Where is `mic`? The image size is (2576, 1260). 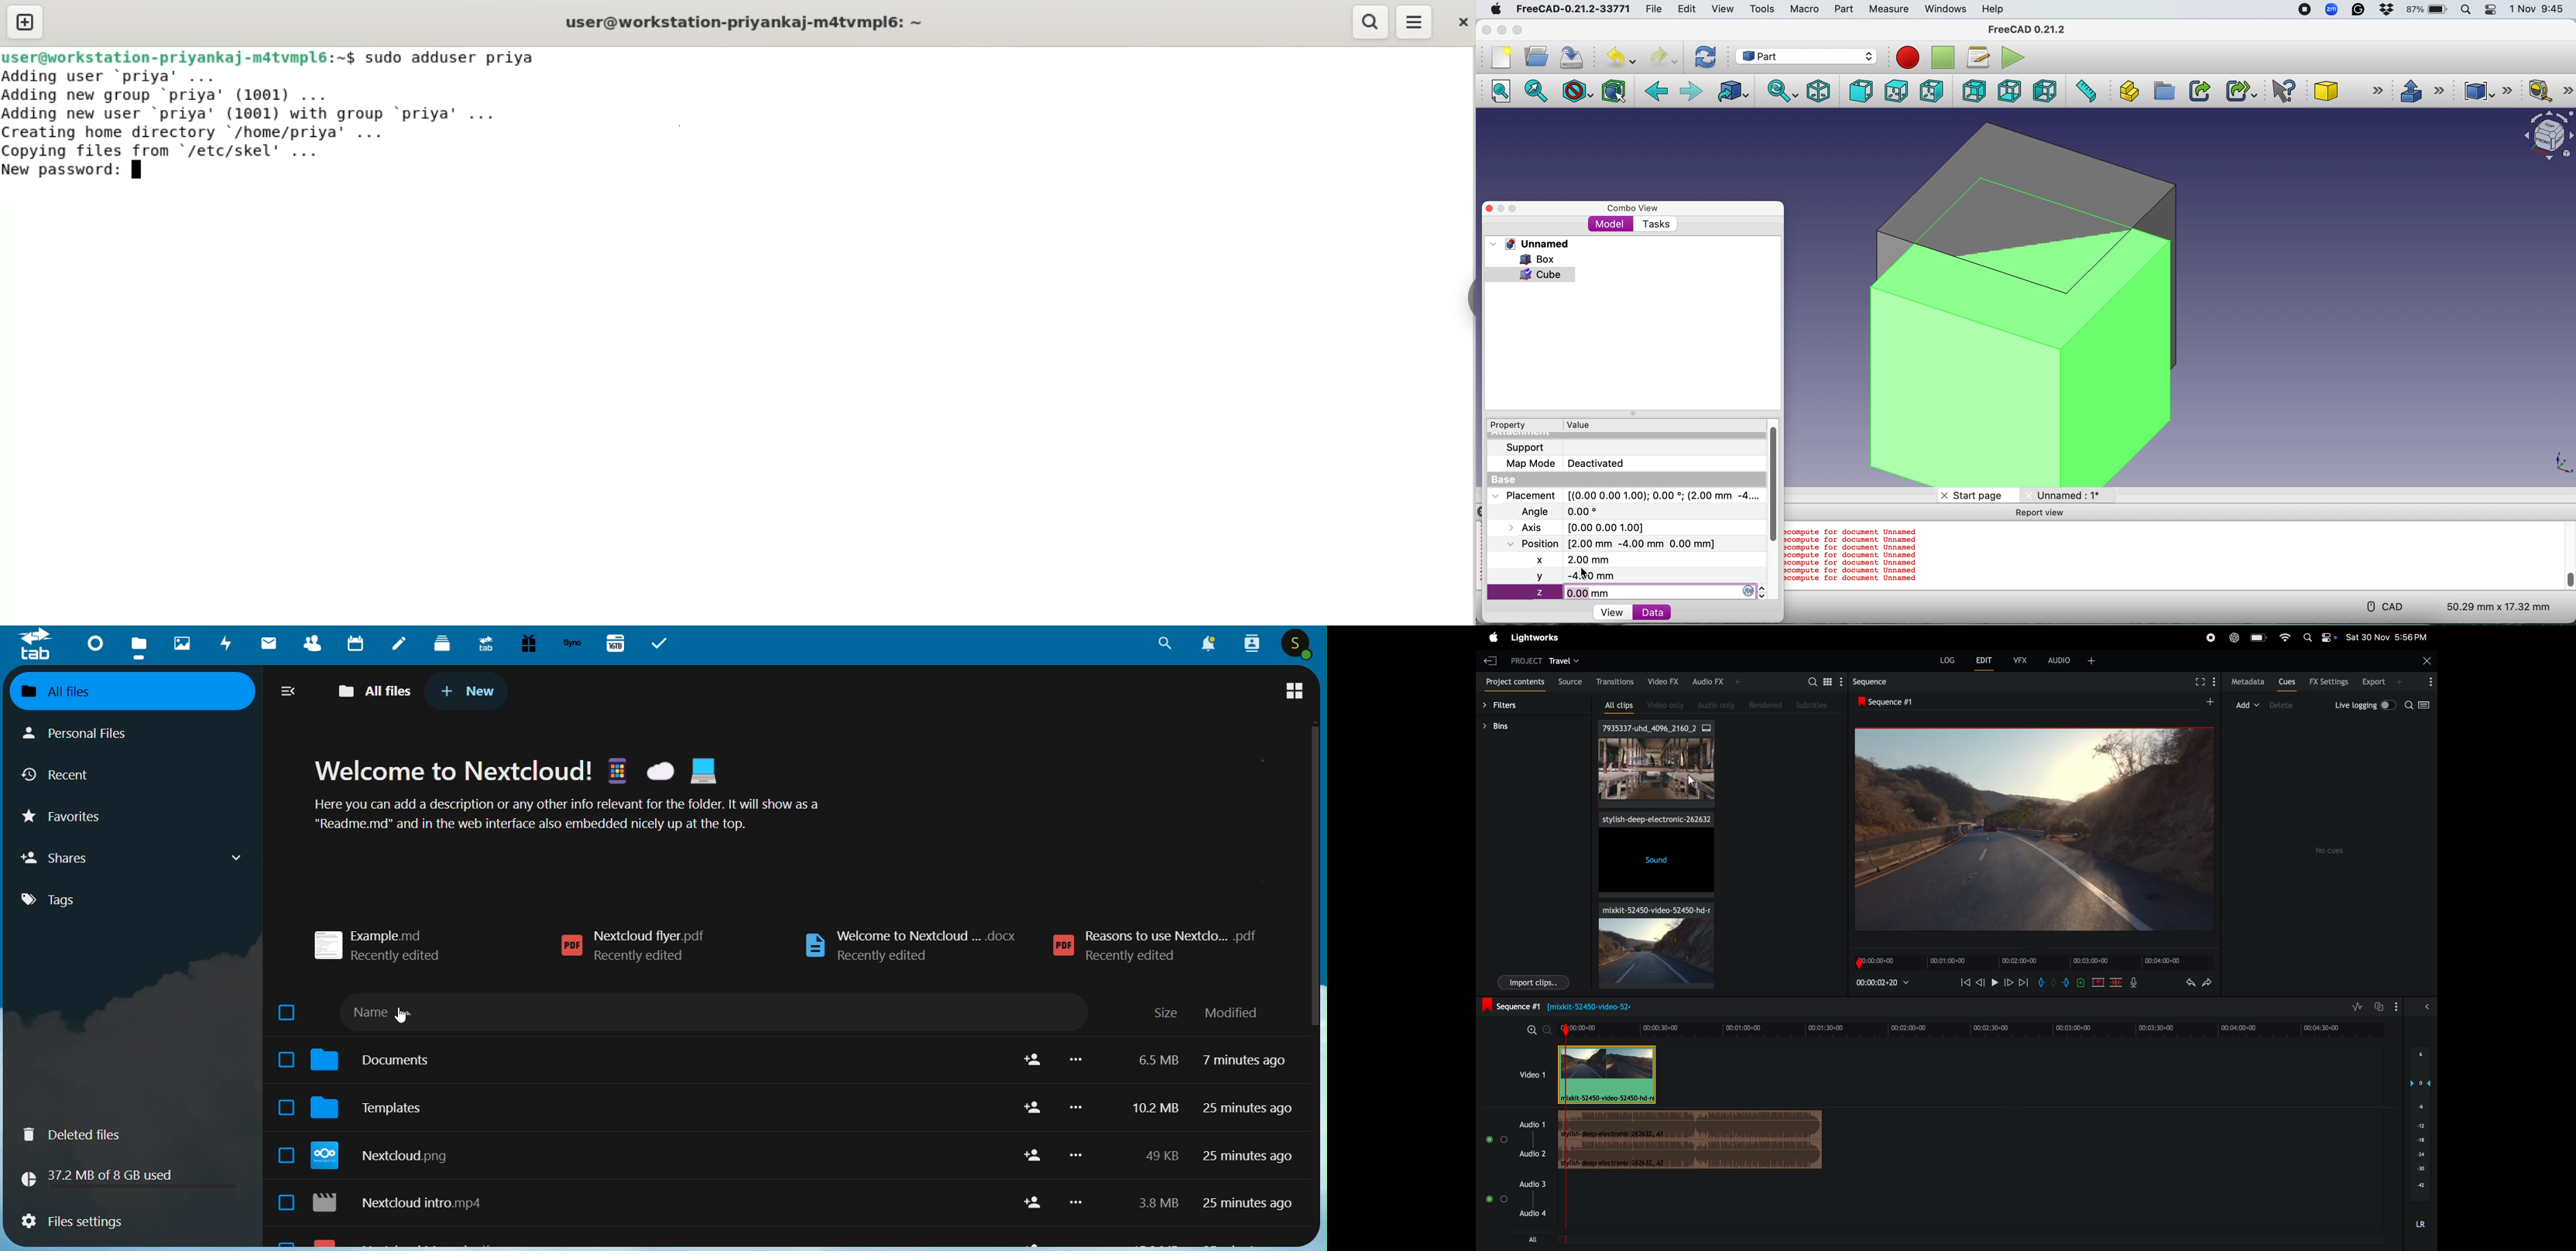 mic is located at coordinates (2133, 984).